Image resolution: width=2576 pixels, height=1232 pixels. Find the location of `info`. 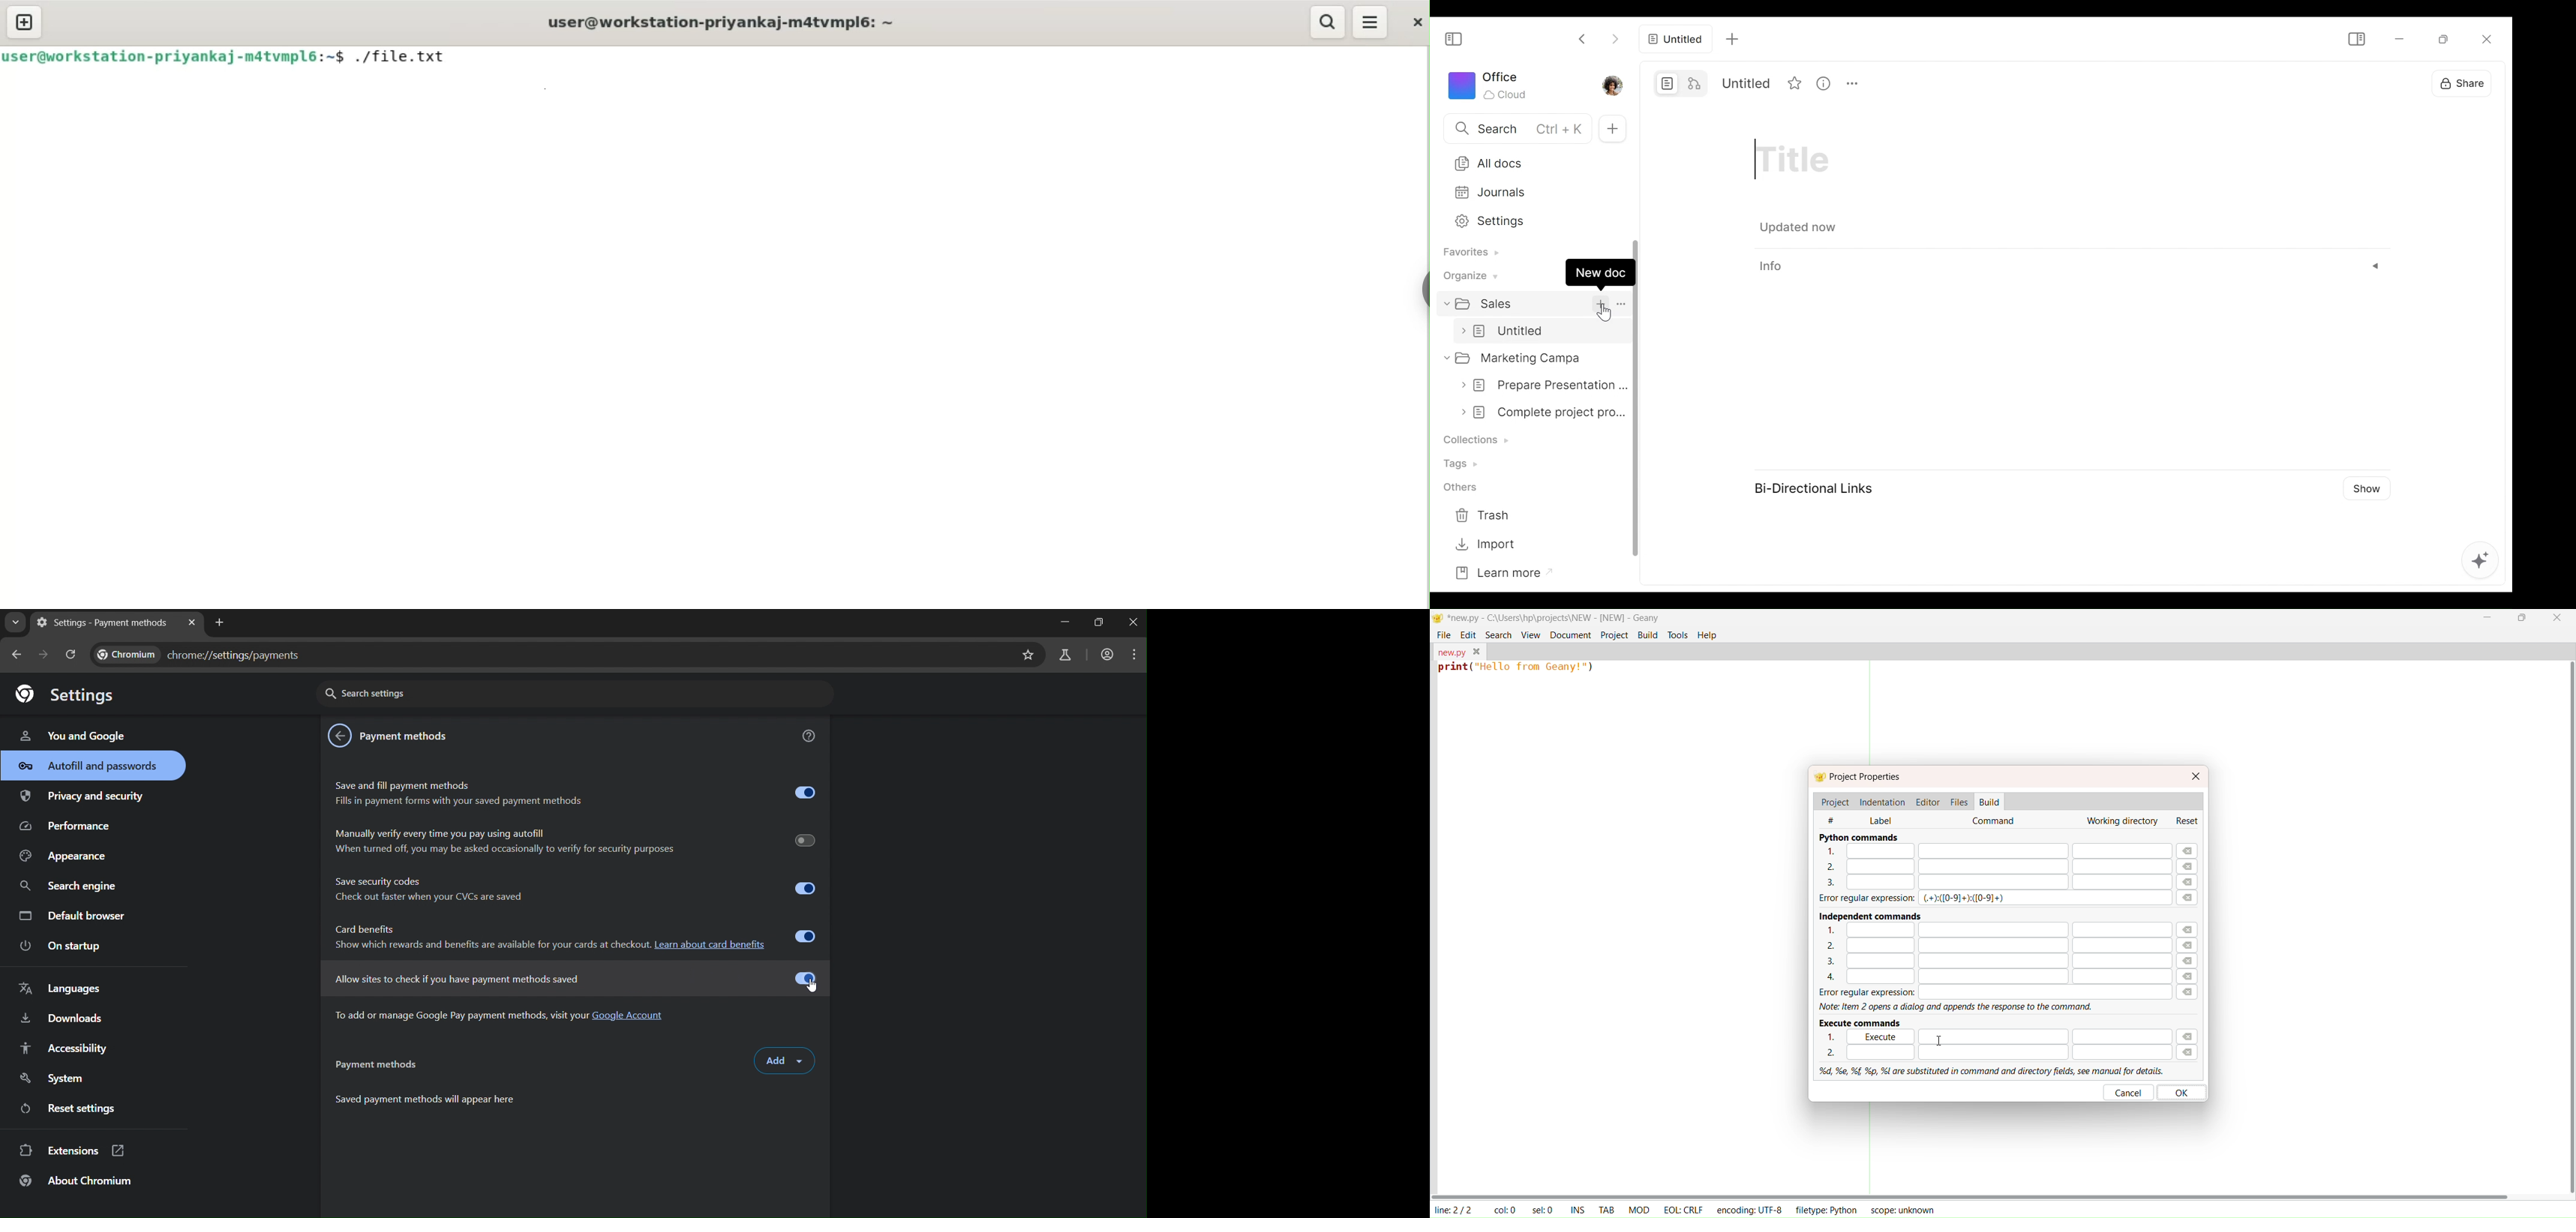

info is located at coordinates (2072, 264).